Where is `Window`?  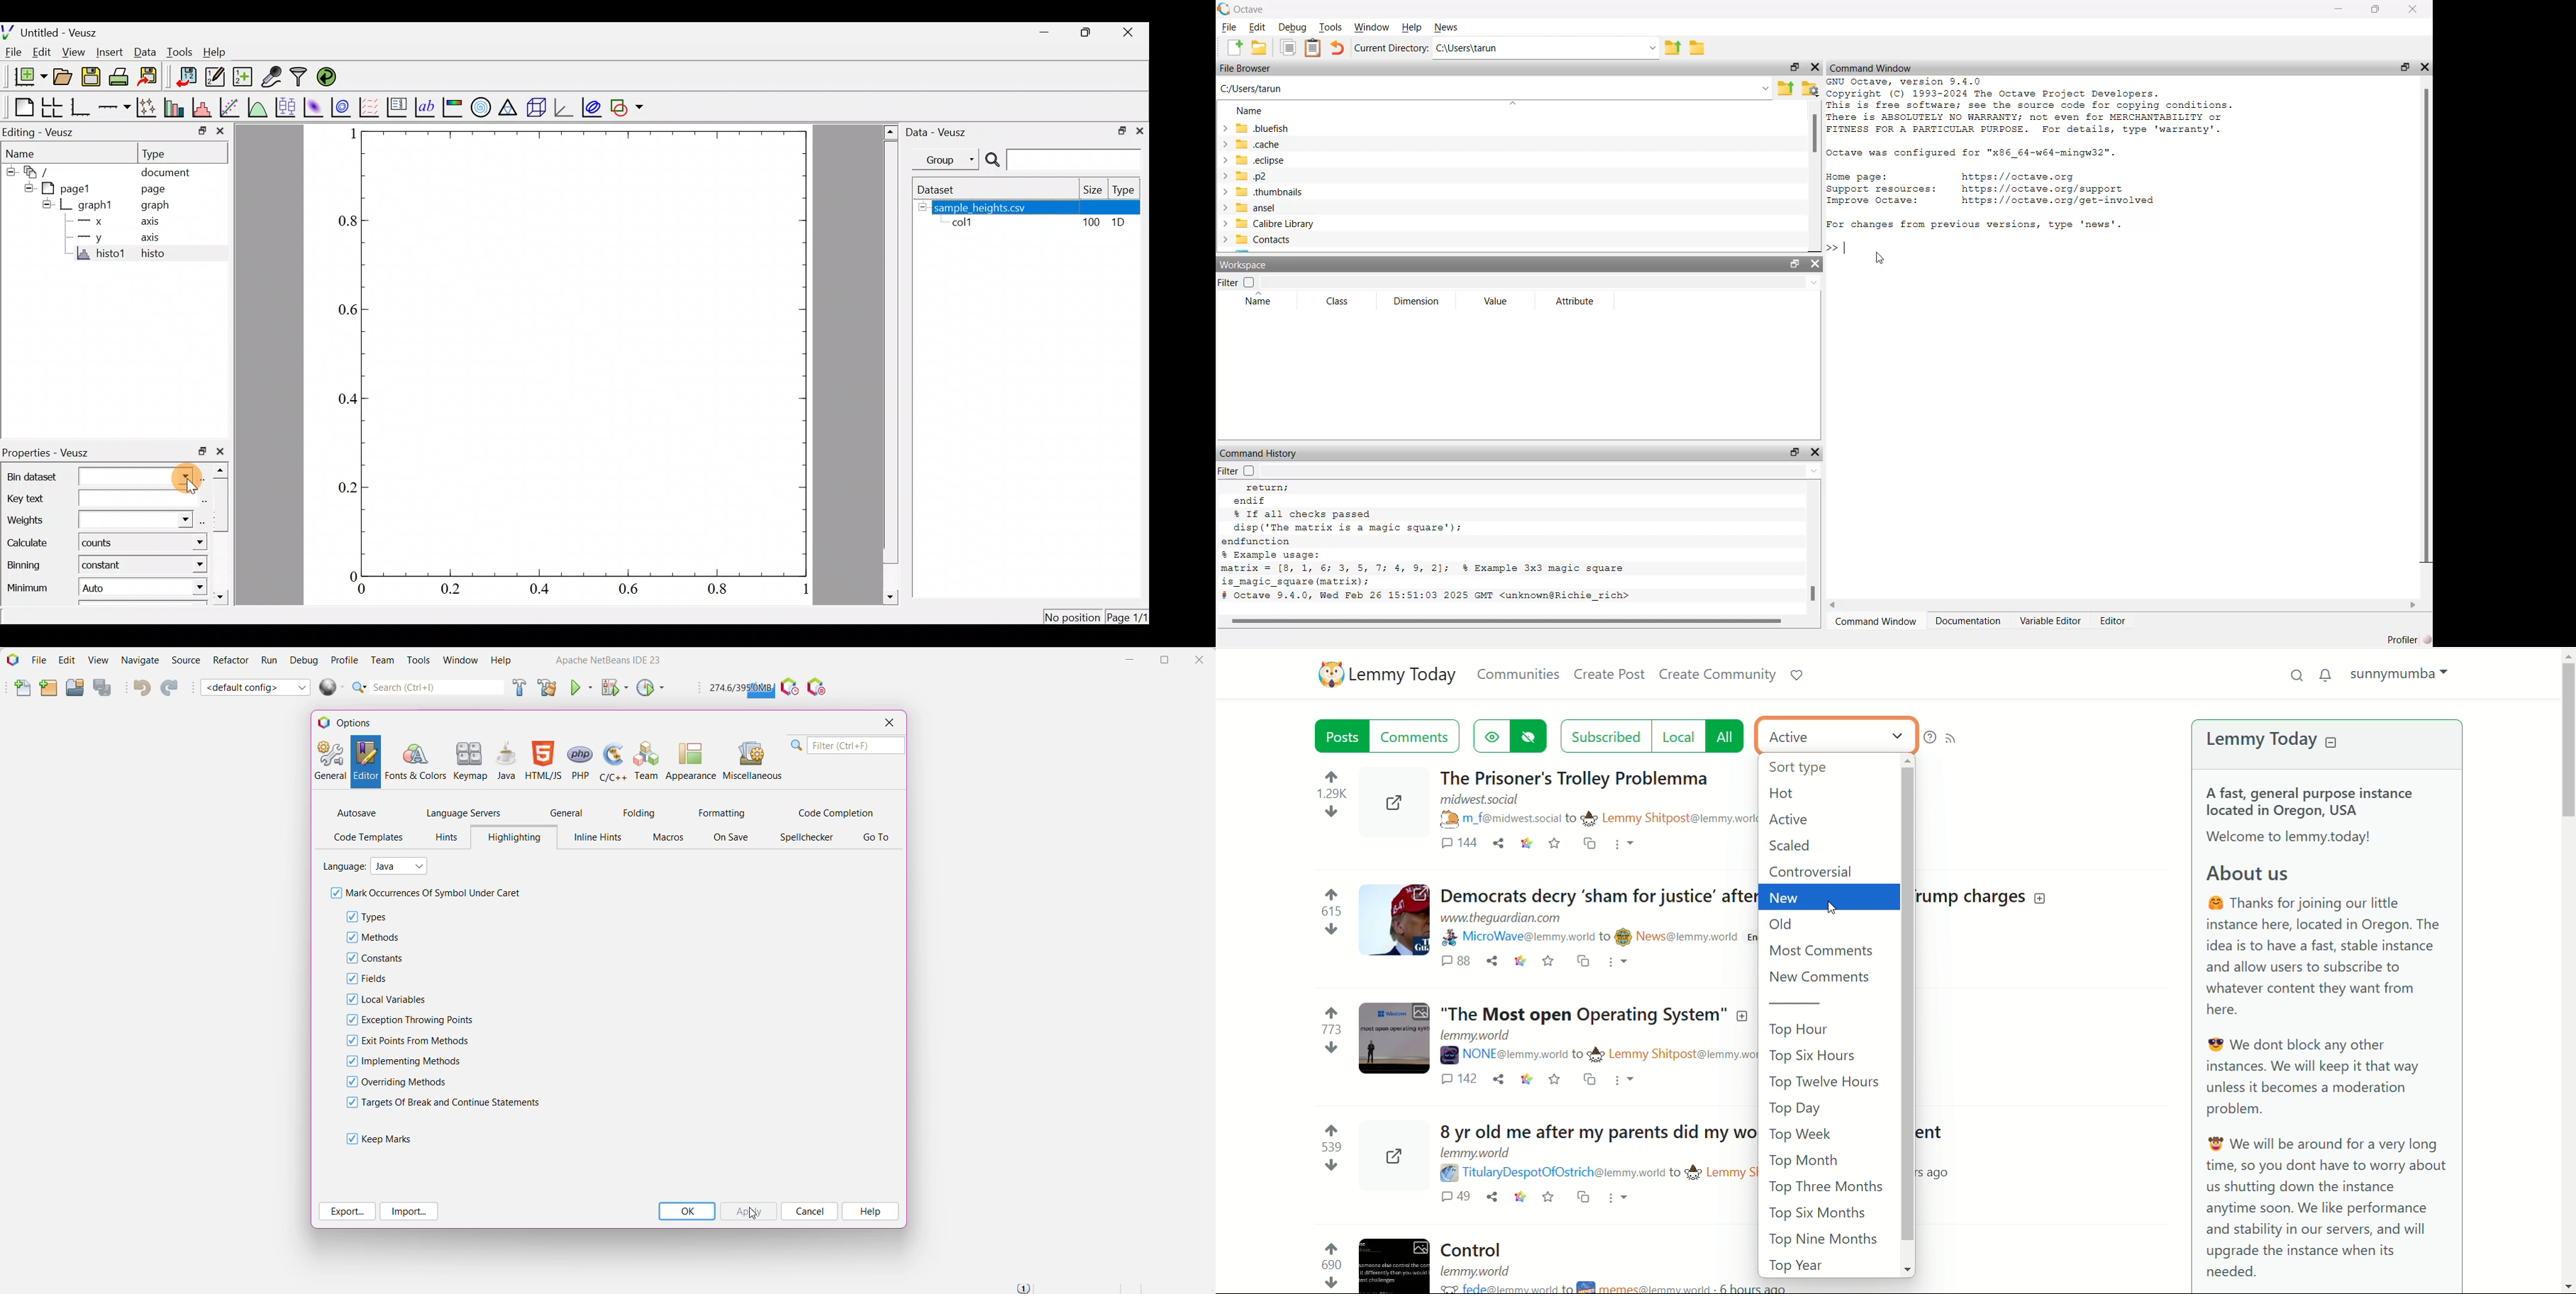 Window is located at coordinates (1372, 27).